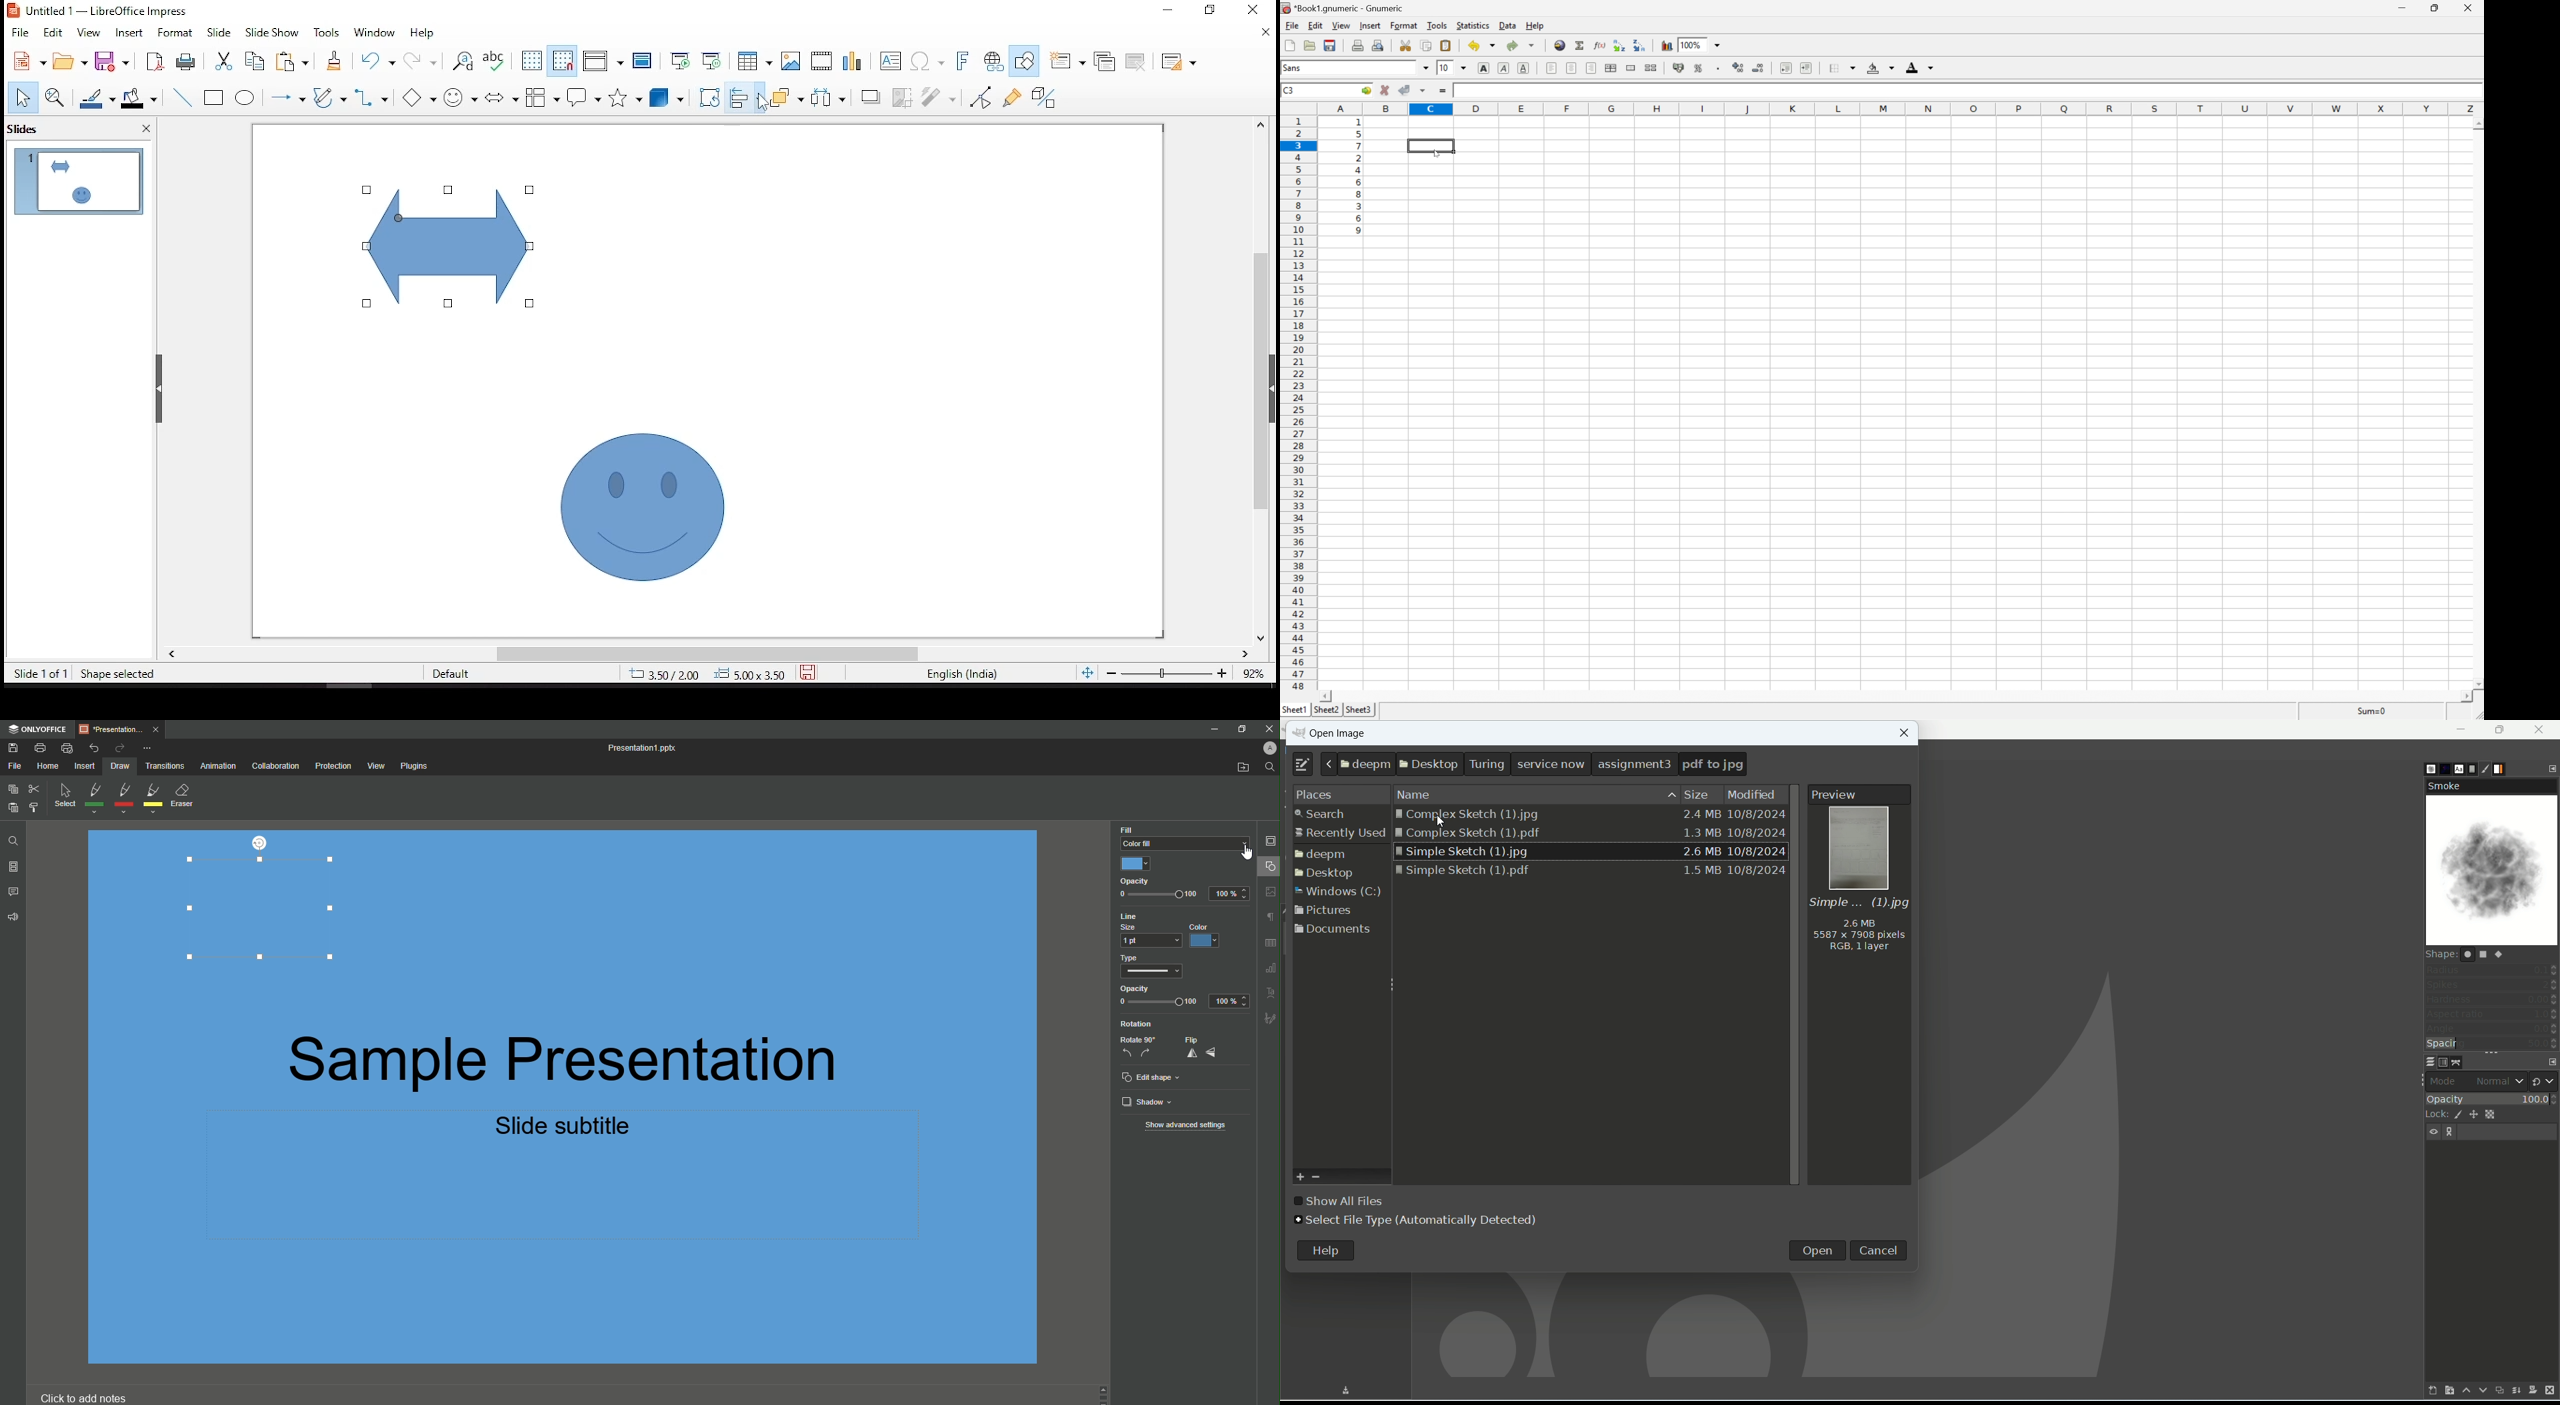 The height and width of the screenshot is (1428, 2576). I want to click on 10, so click(1444, 68).